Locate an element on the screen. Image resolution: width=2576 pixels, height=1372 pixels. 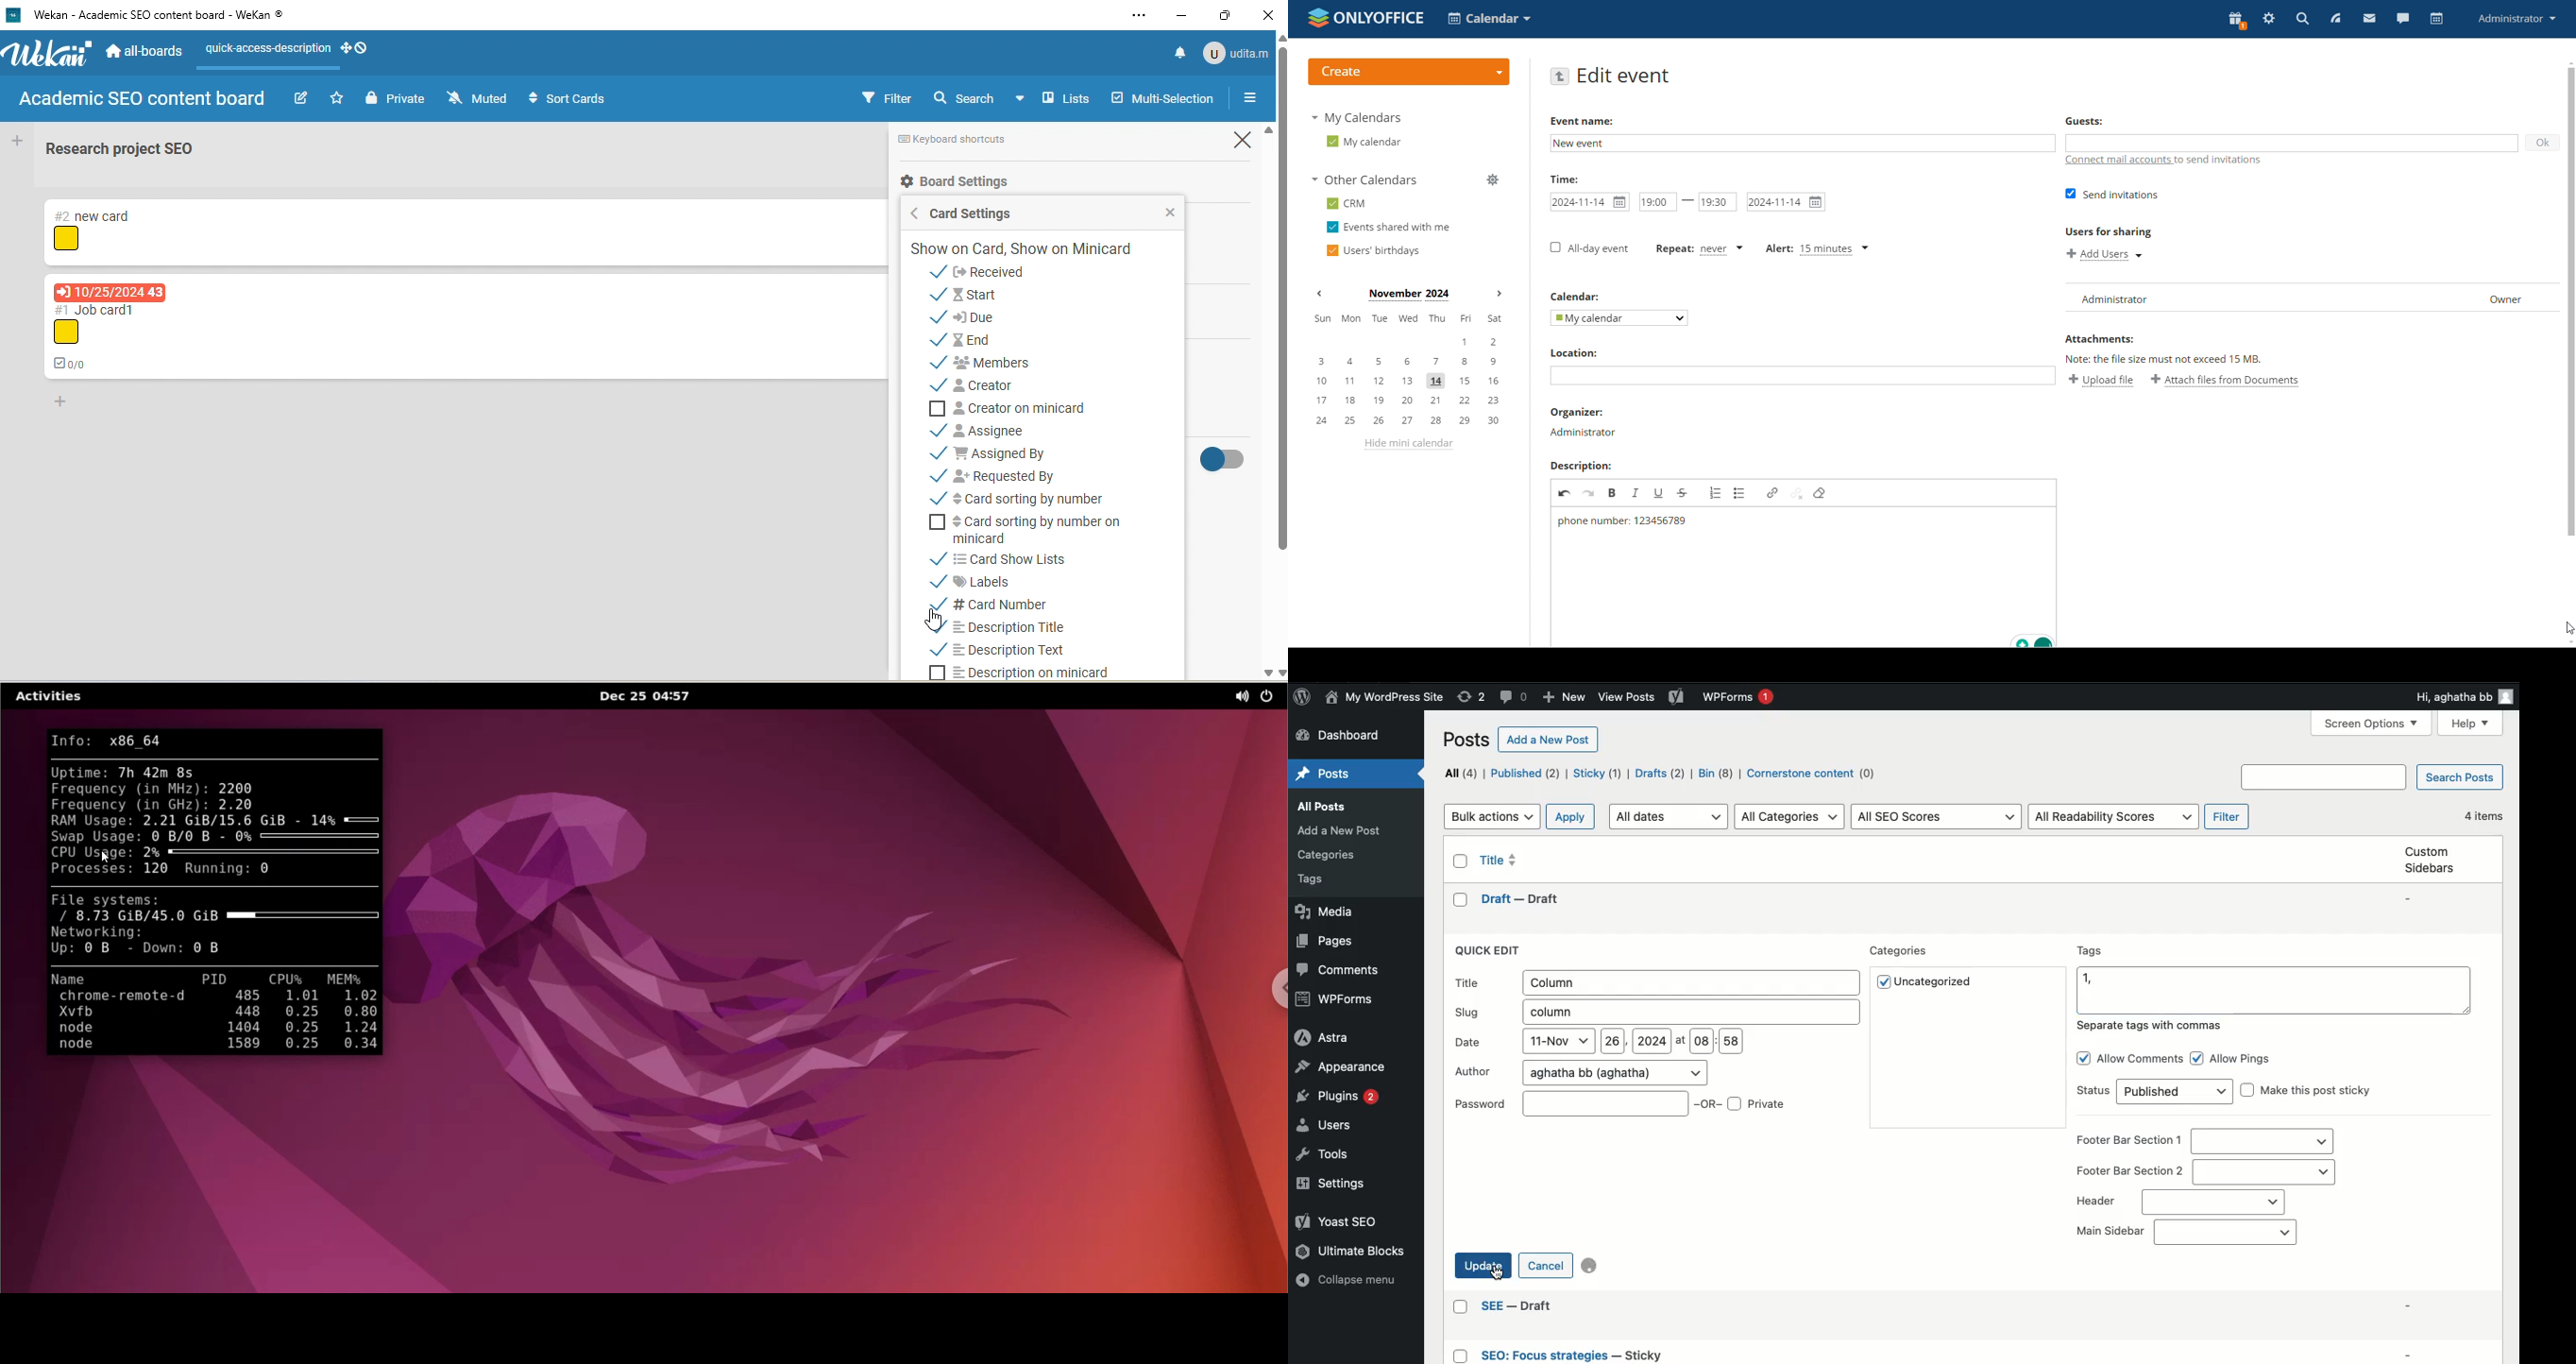
Astra is located at coordinates (1321, 1038).